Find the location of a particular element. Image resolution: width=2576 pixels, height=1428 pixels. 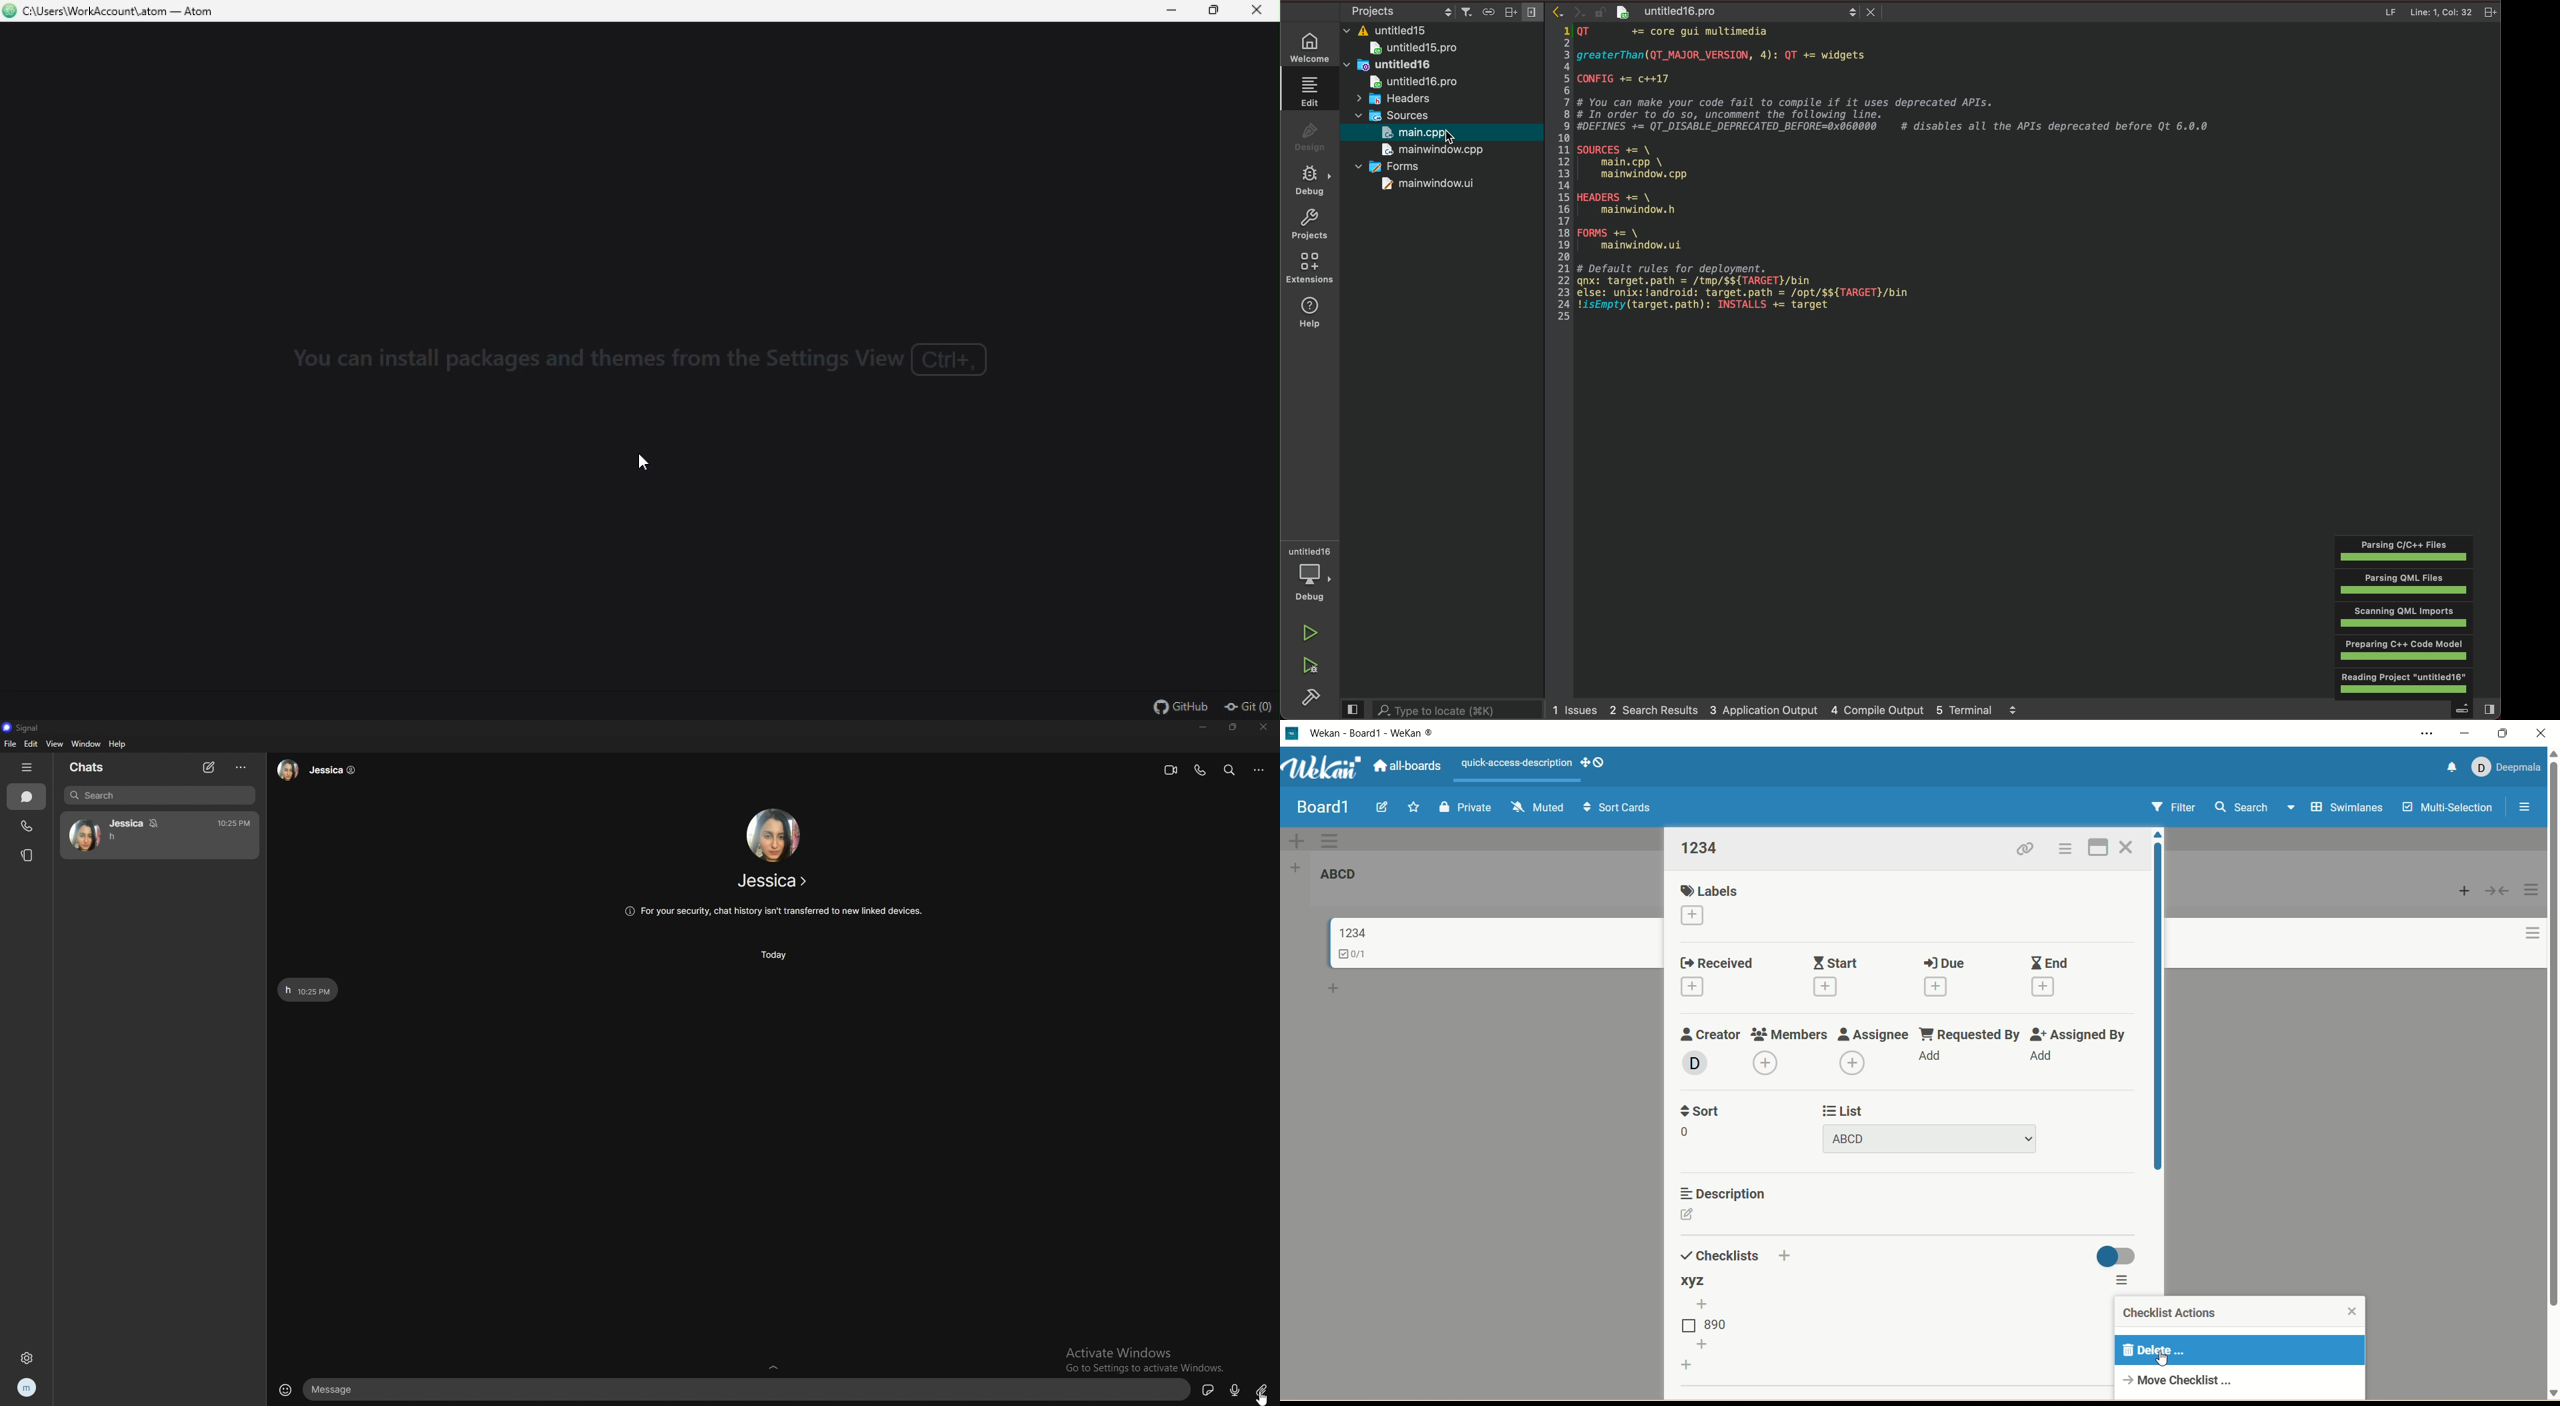

start is located at coordinates (1839, 959).